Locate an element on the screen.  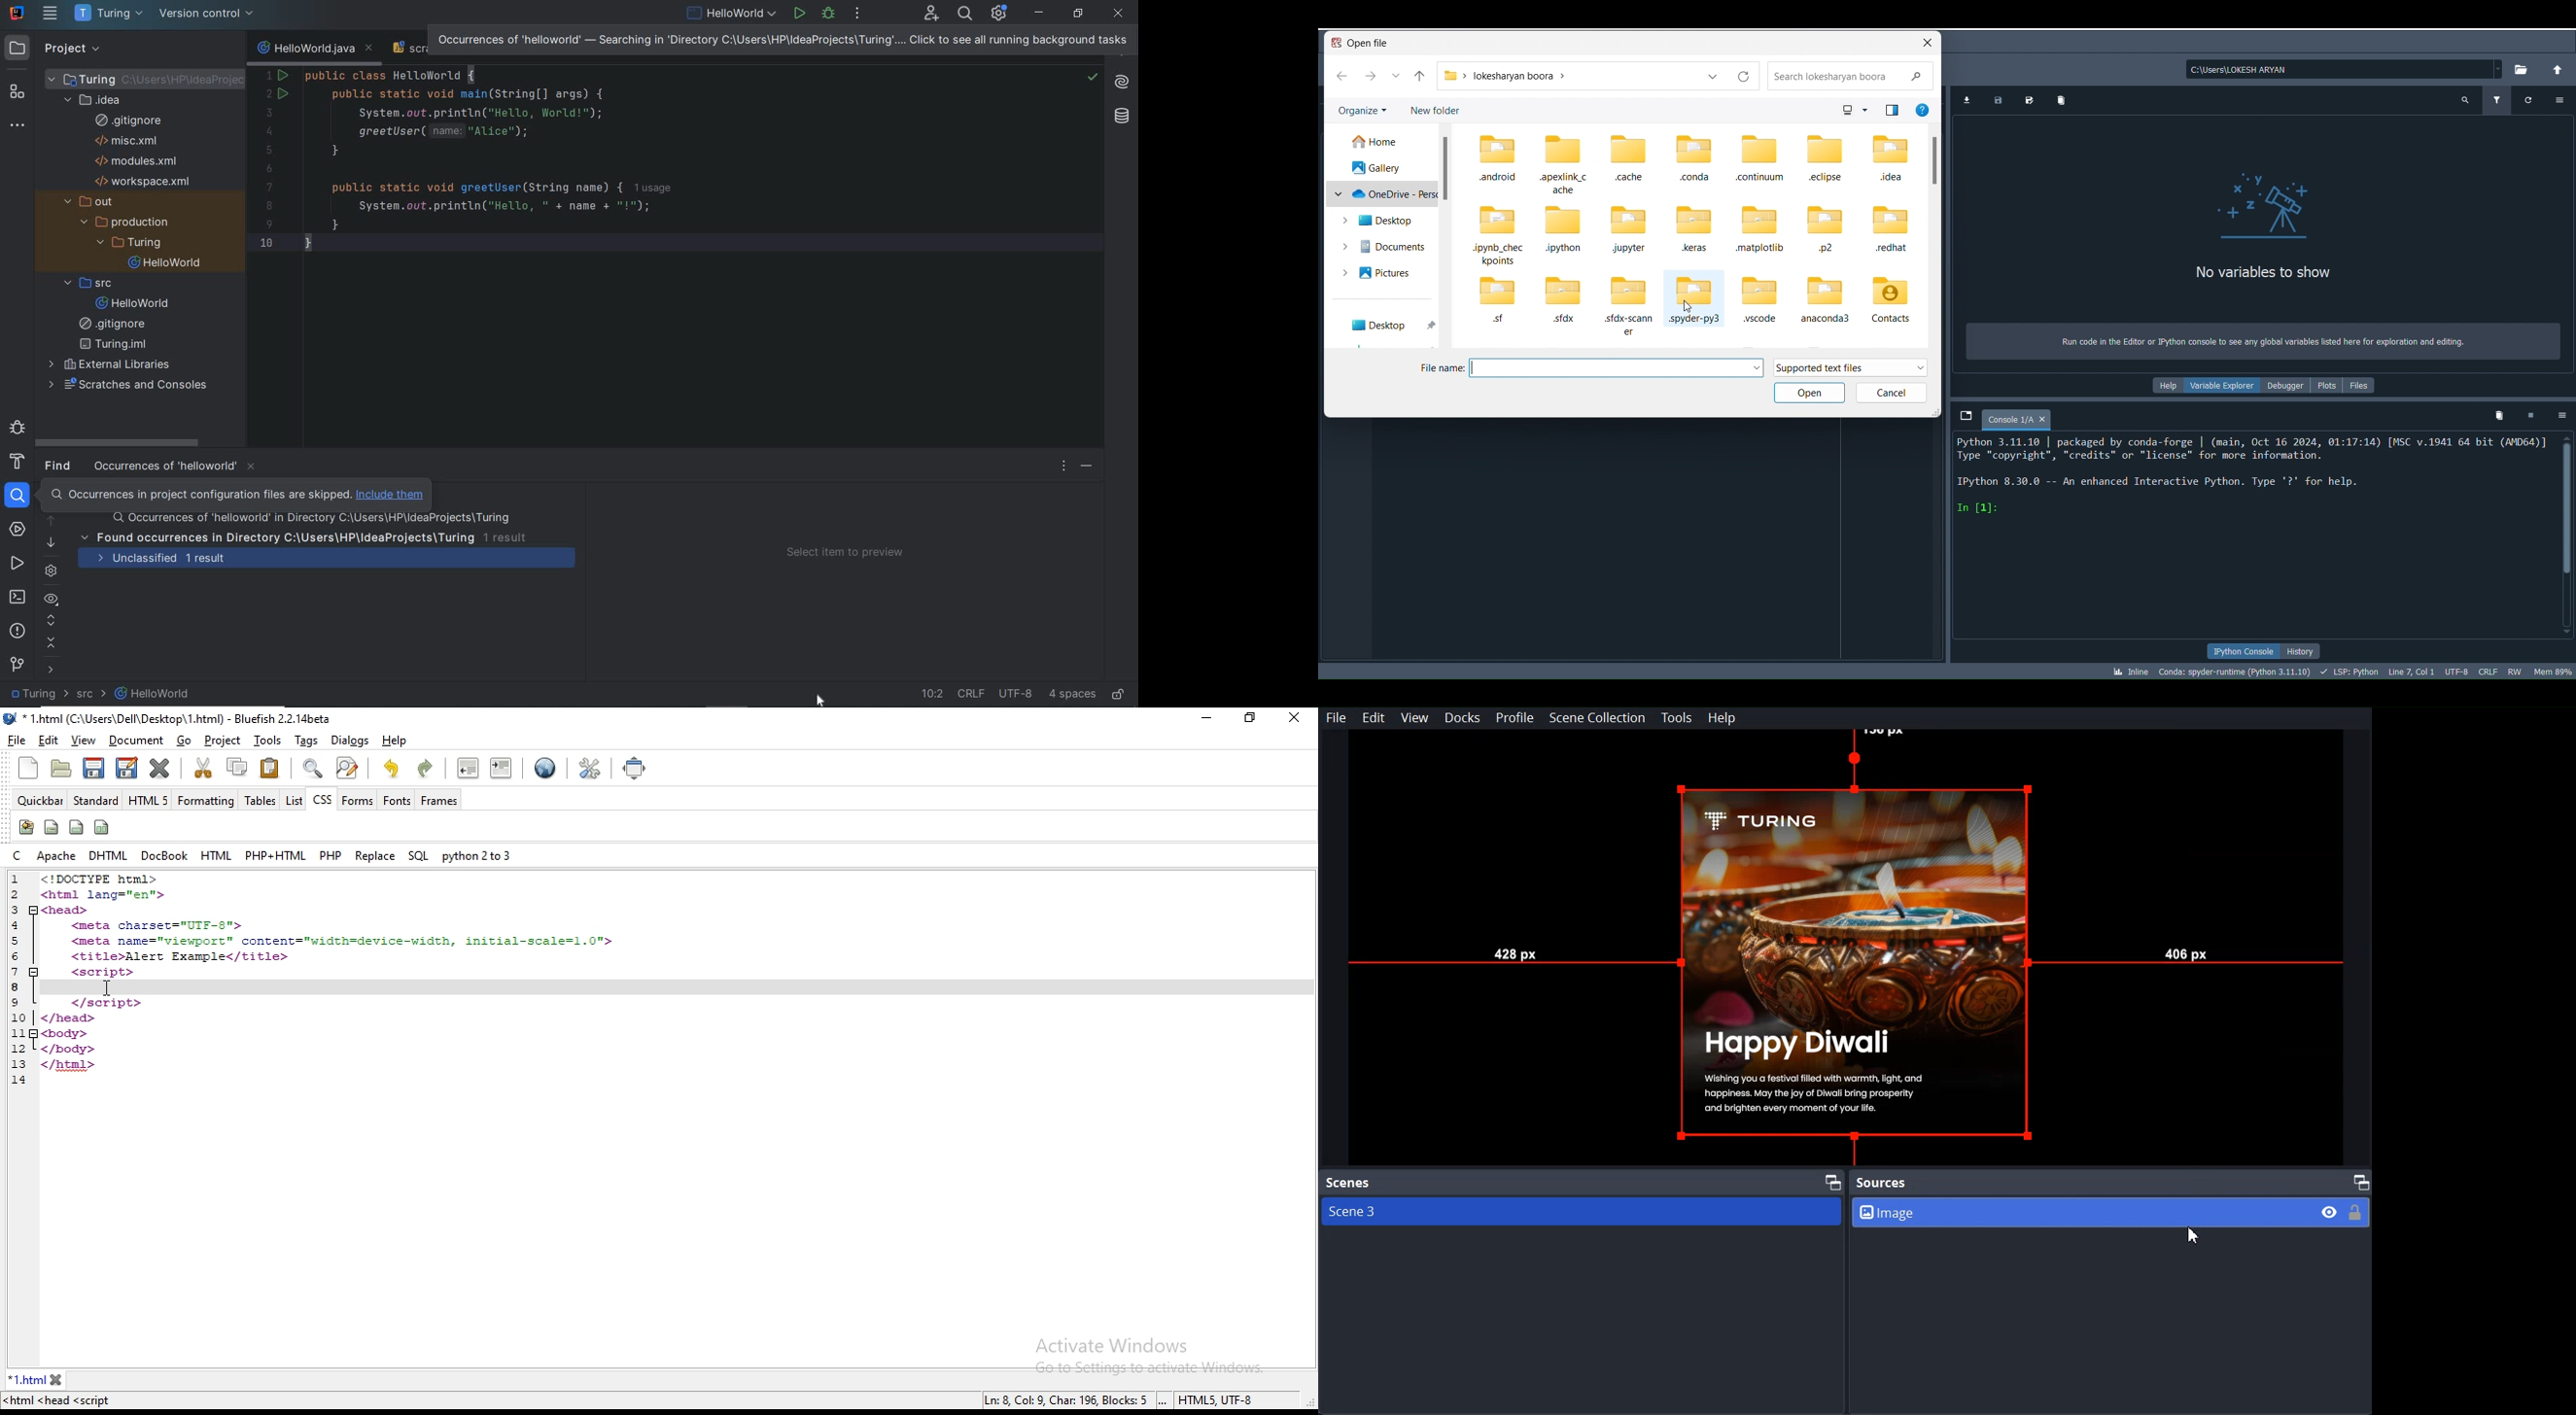
Options is located at coordinates (2563, 414).